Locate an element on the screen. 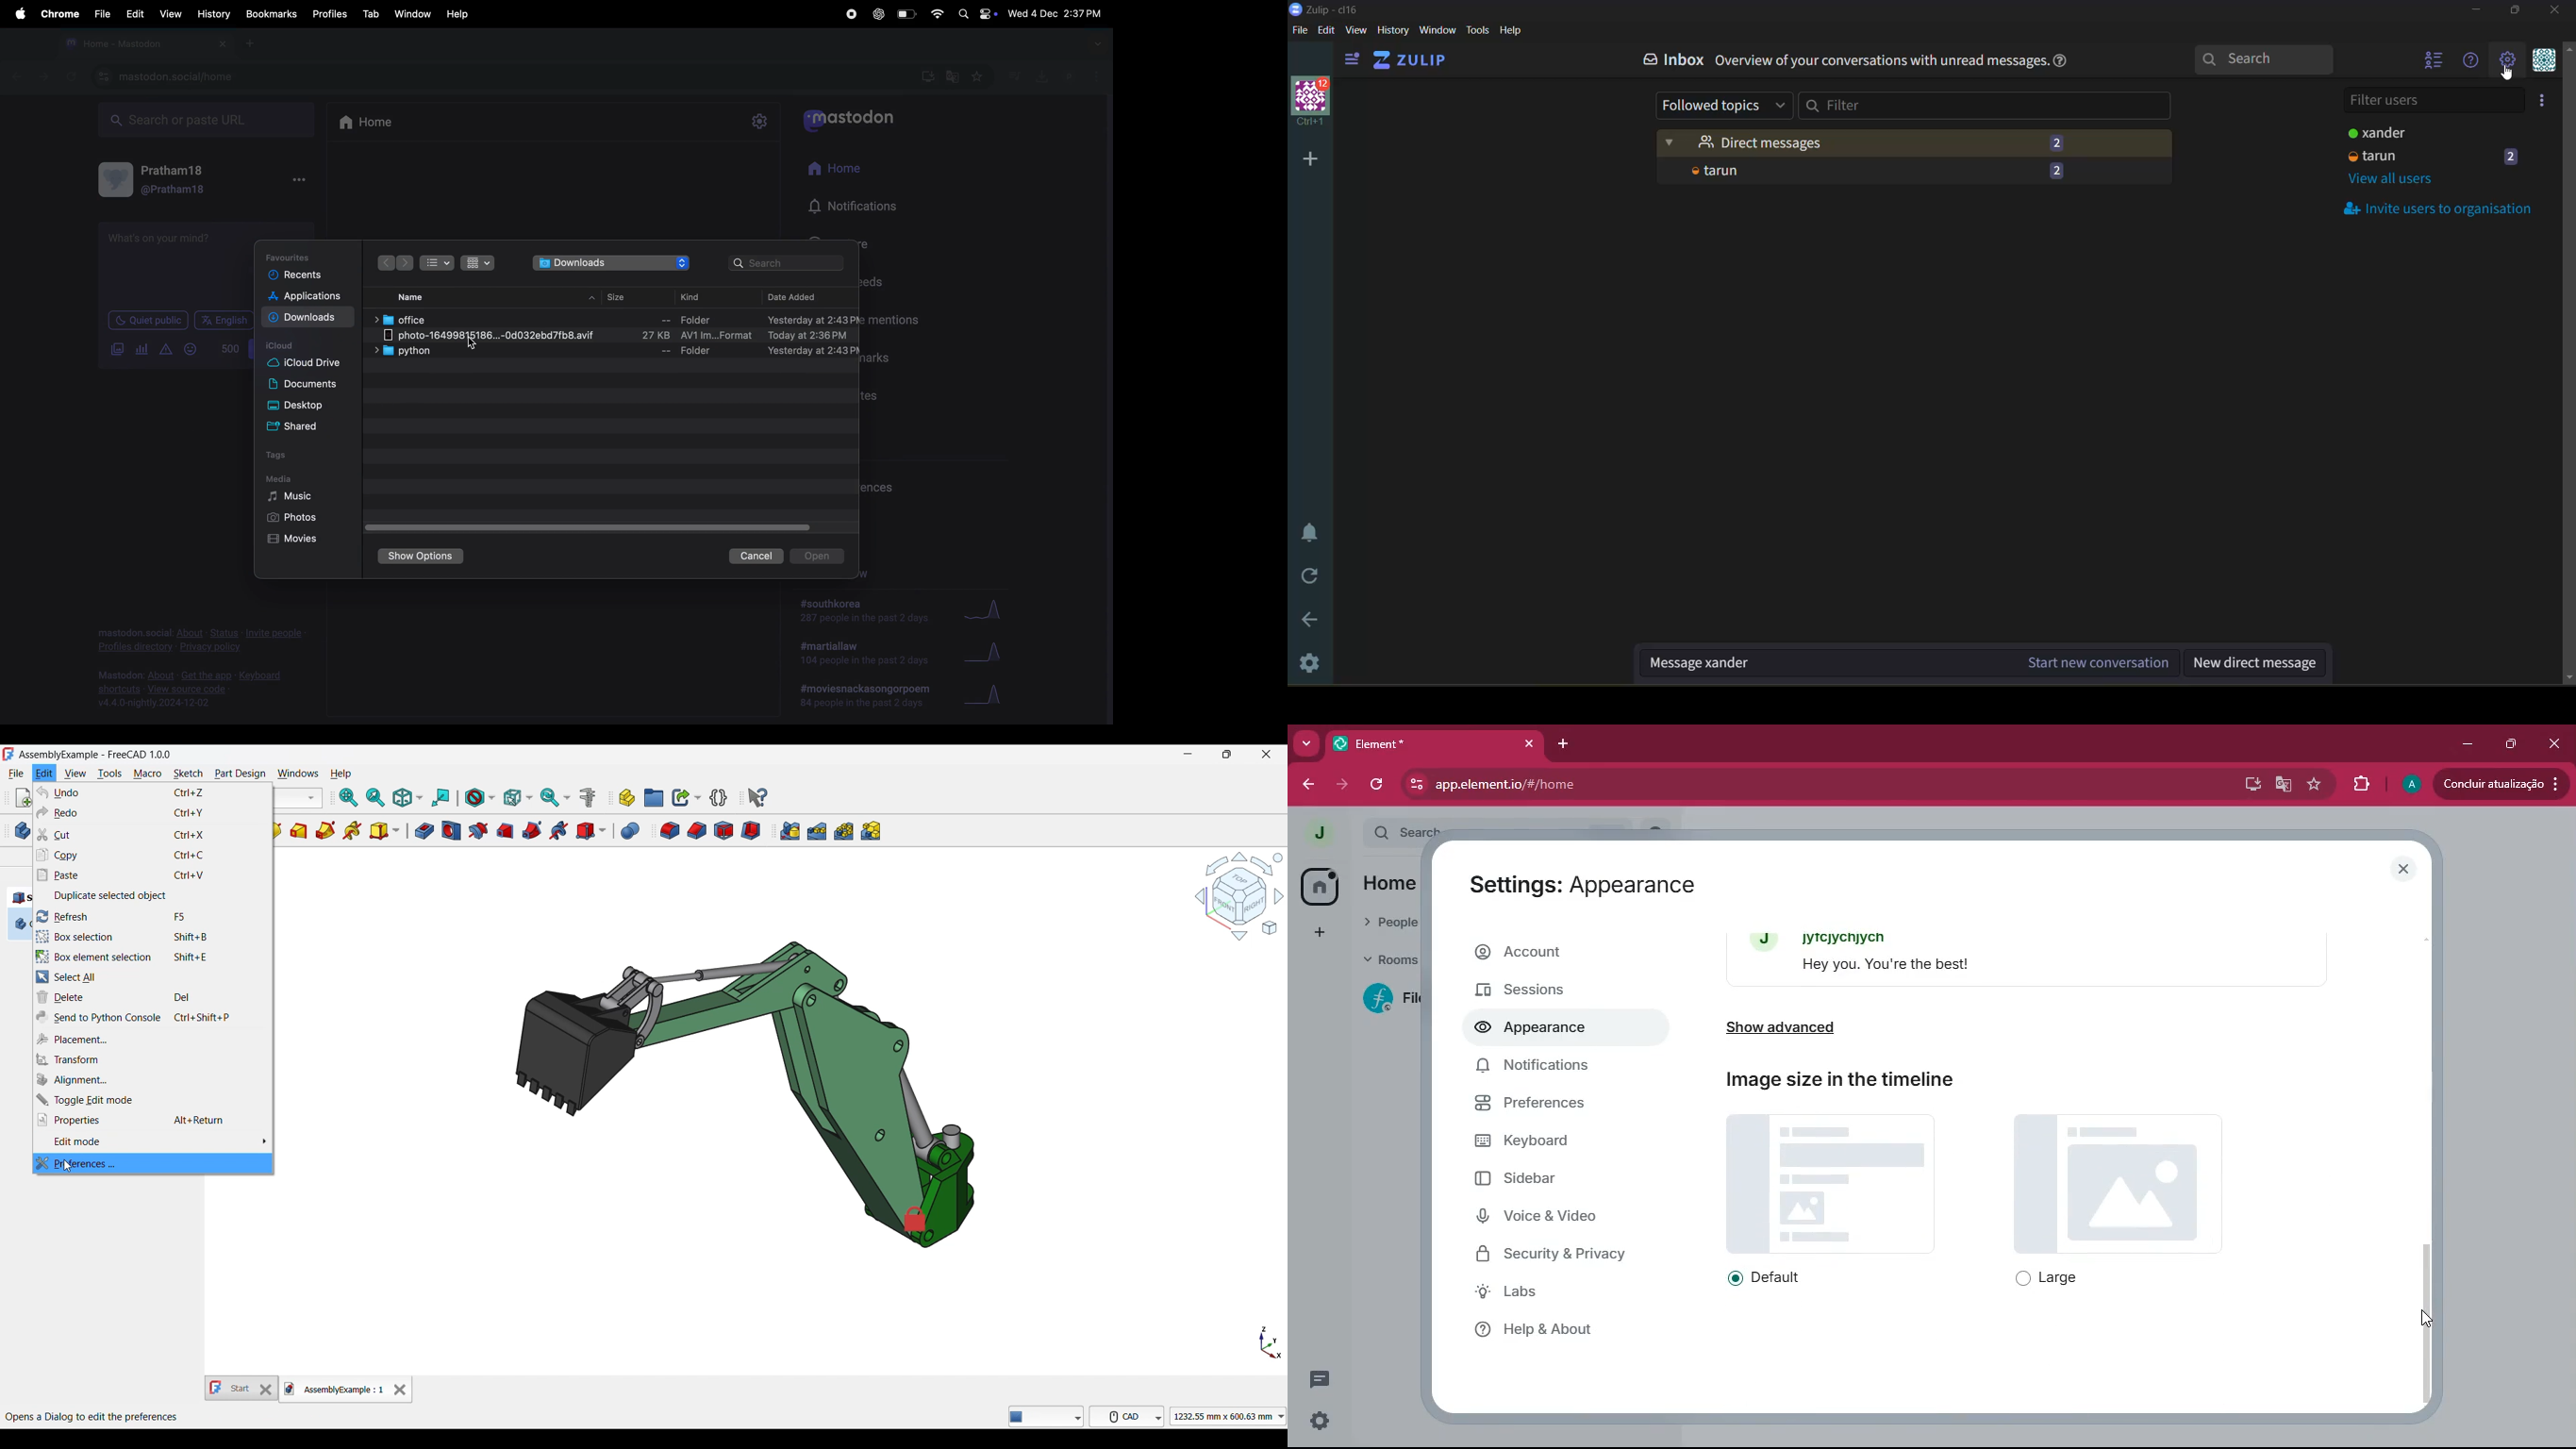  help & about is located at coordinates (1551, 1329).